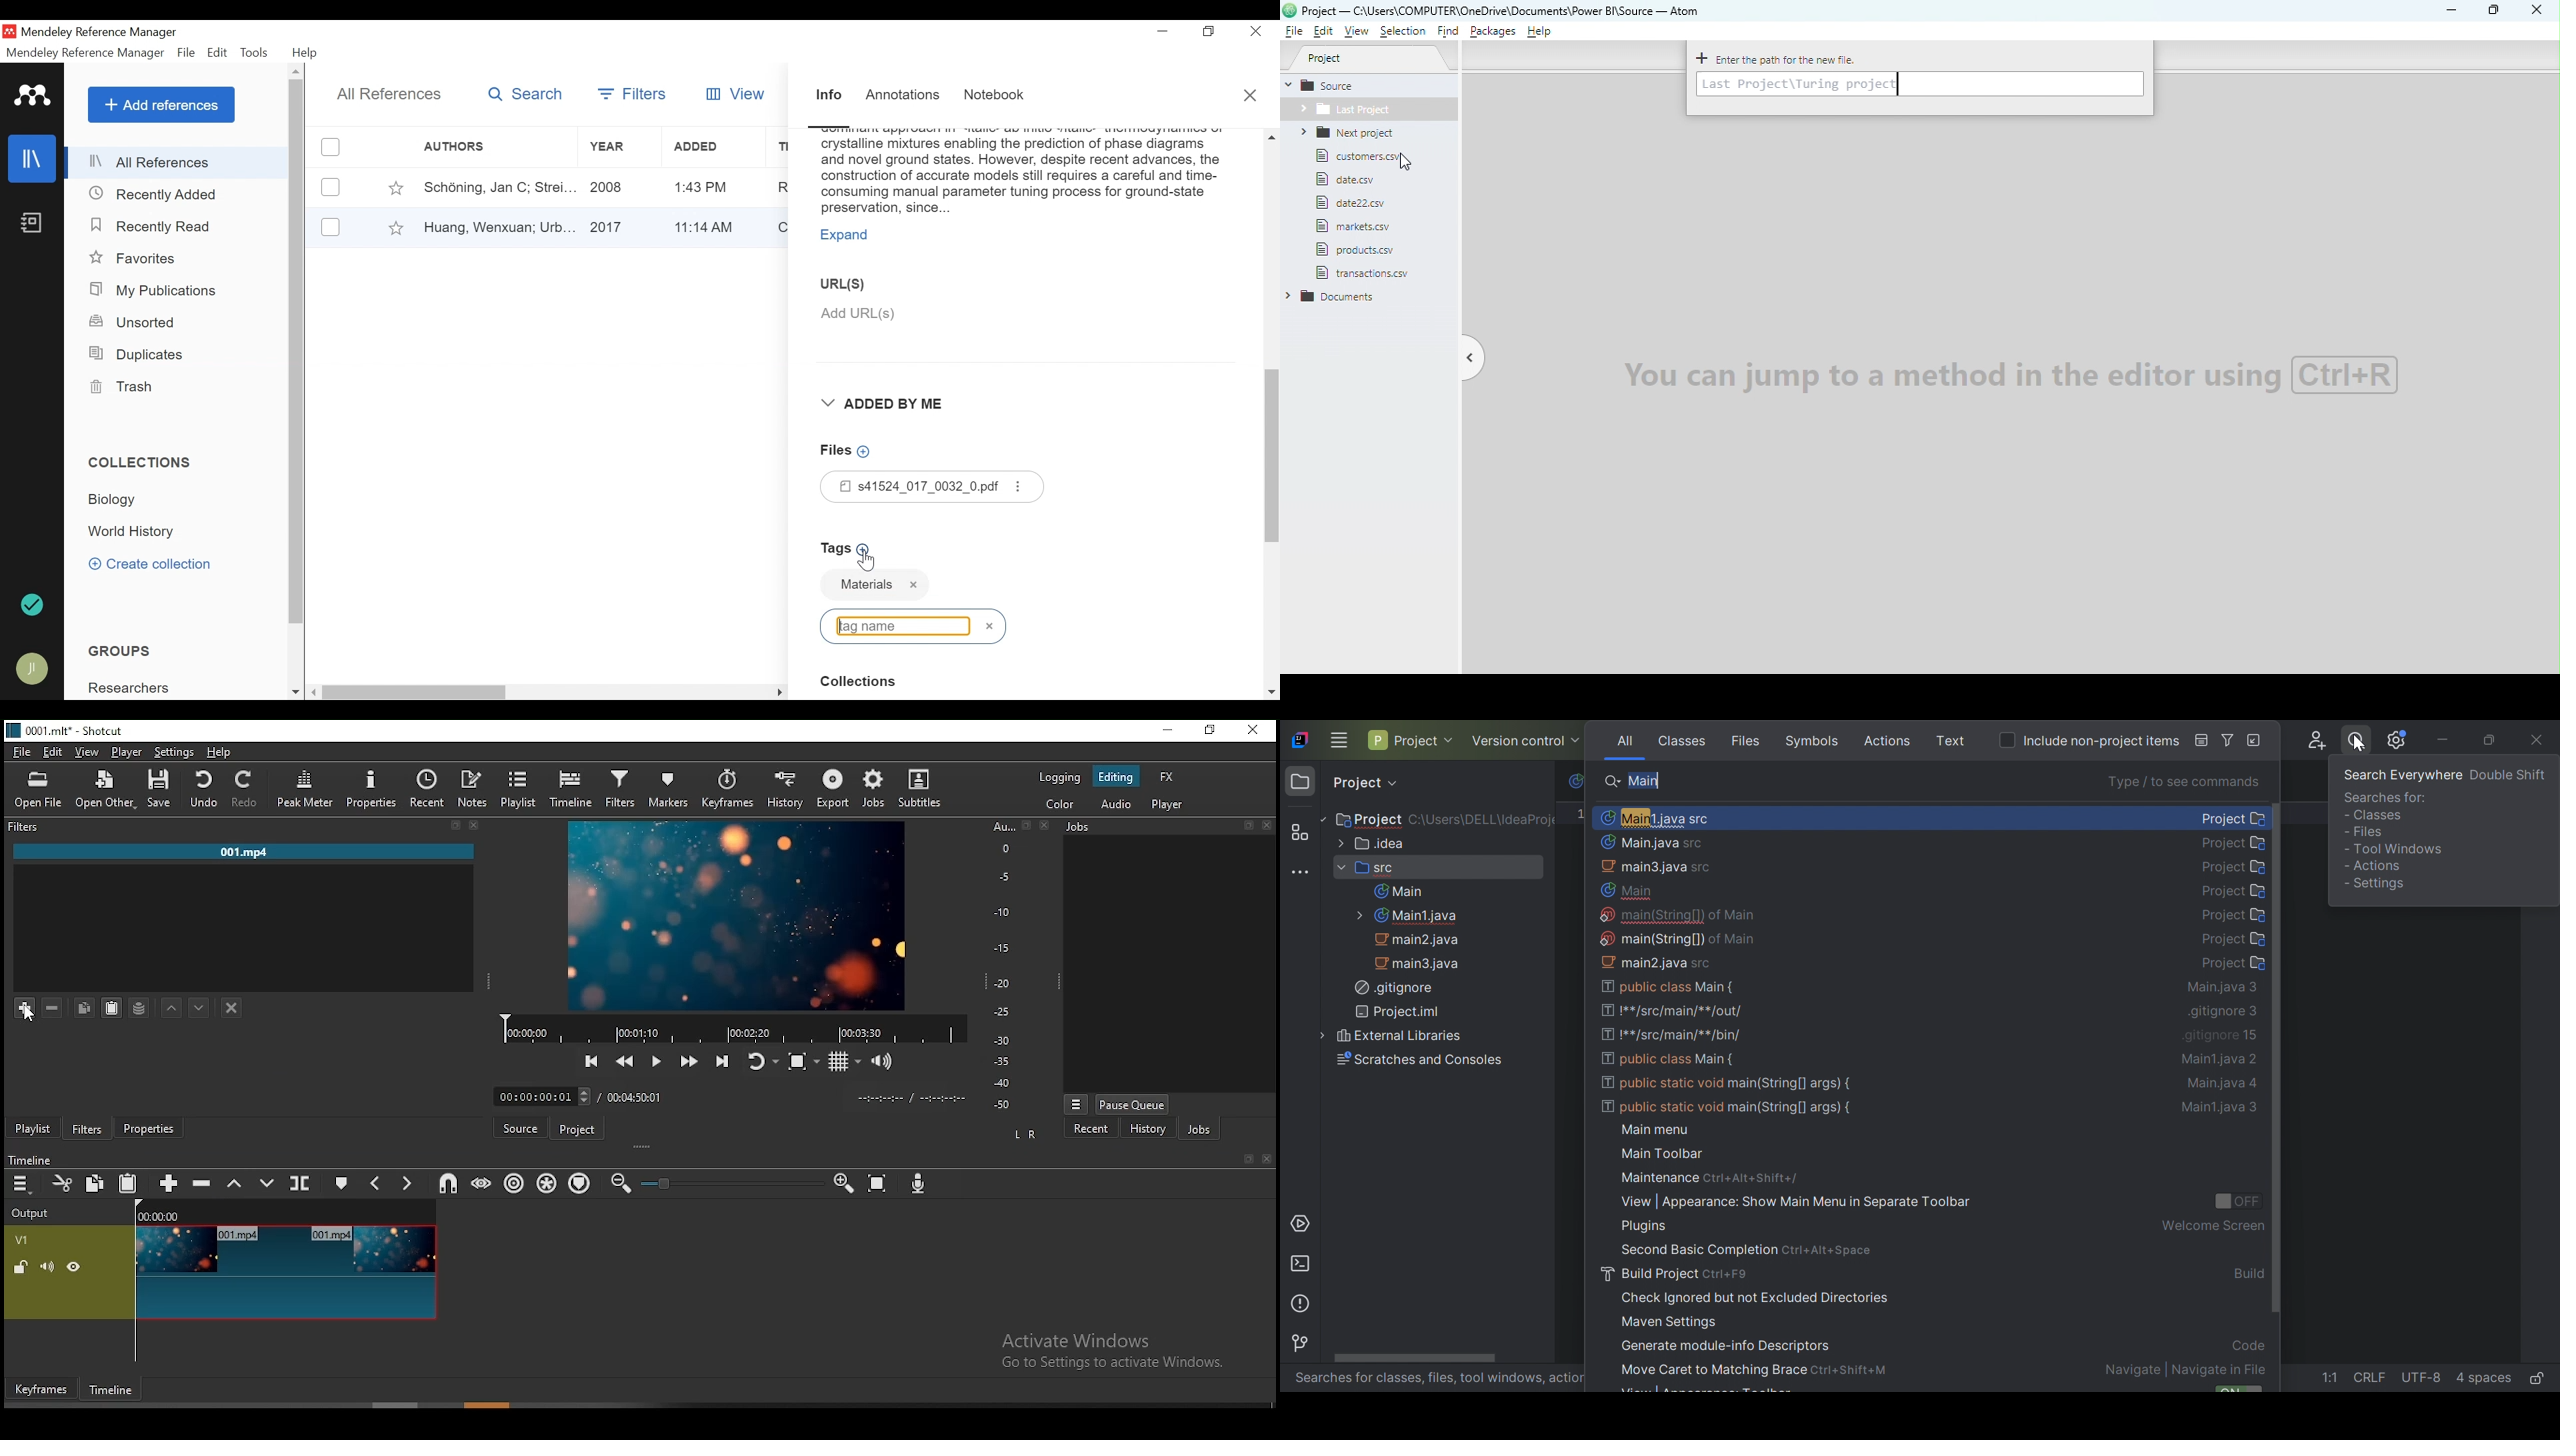  What do you see at coordinates (34, 96) in the screenshot?
I see `Mendeley logo` at bounding box center [34, 96].